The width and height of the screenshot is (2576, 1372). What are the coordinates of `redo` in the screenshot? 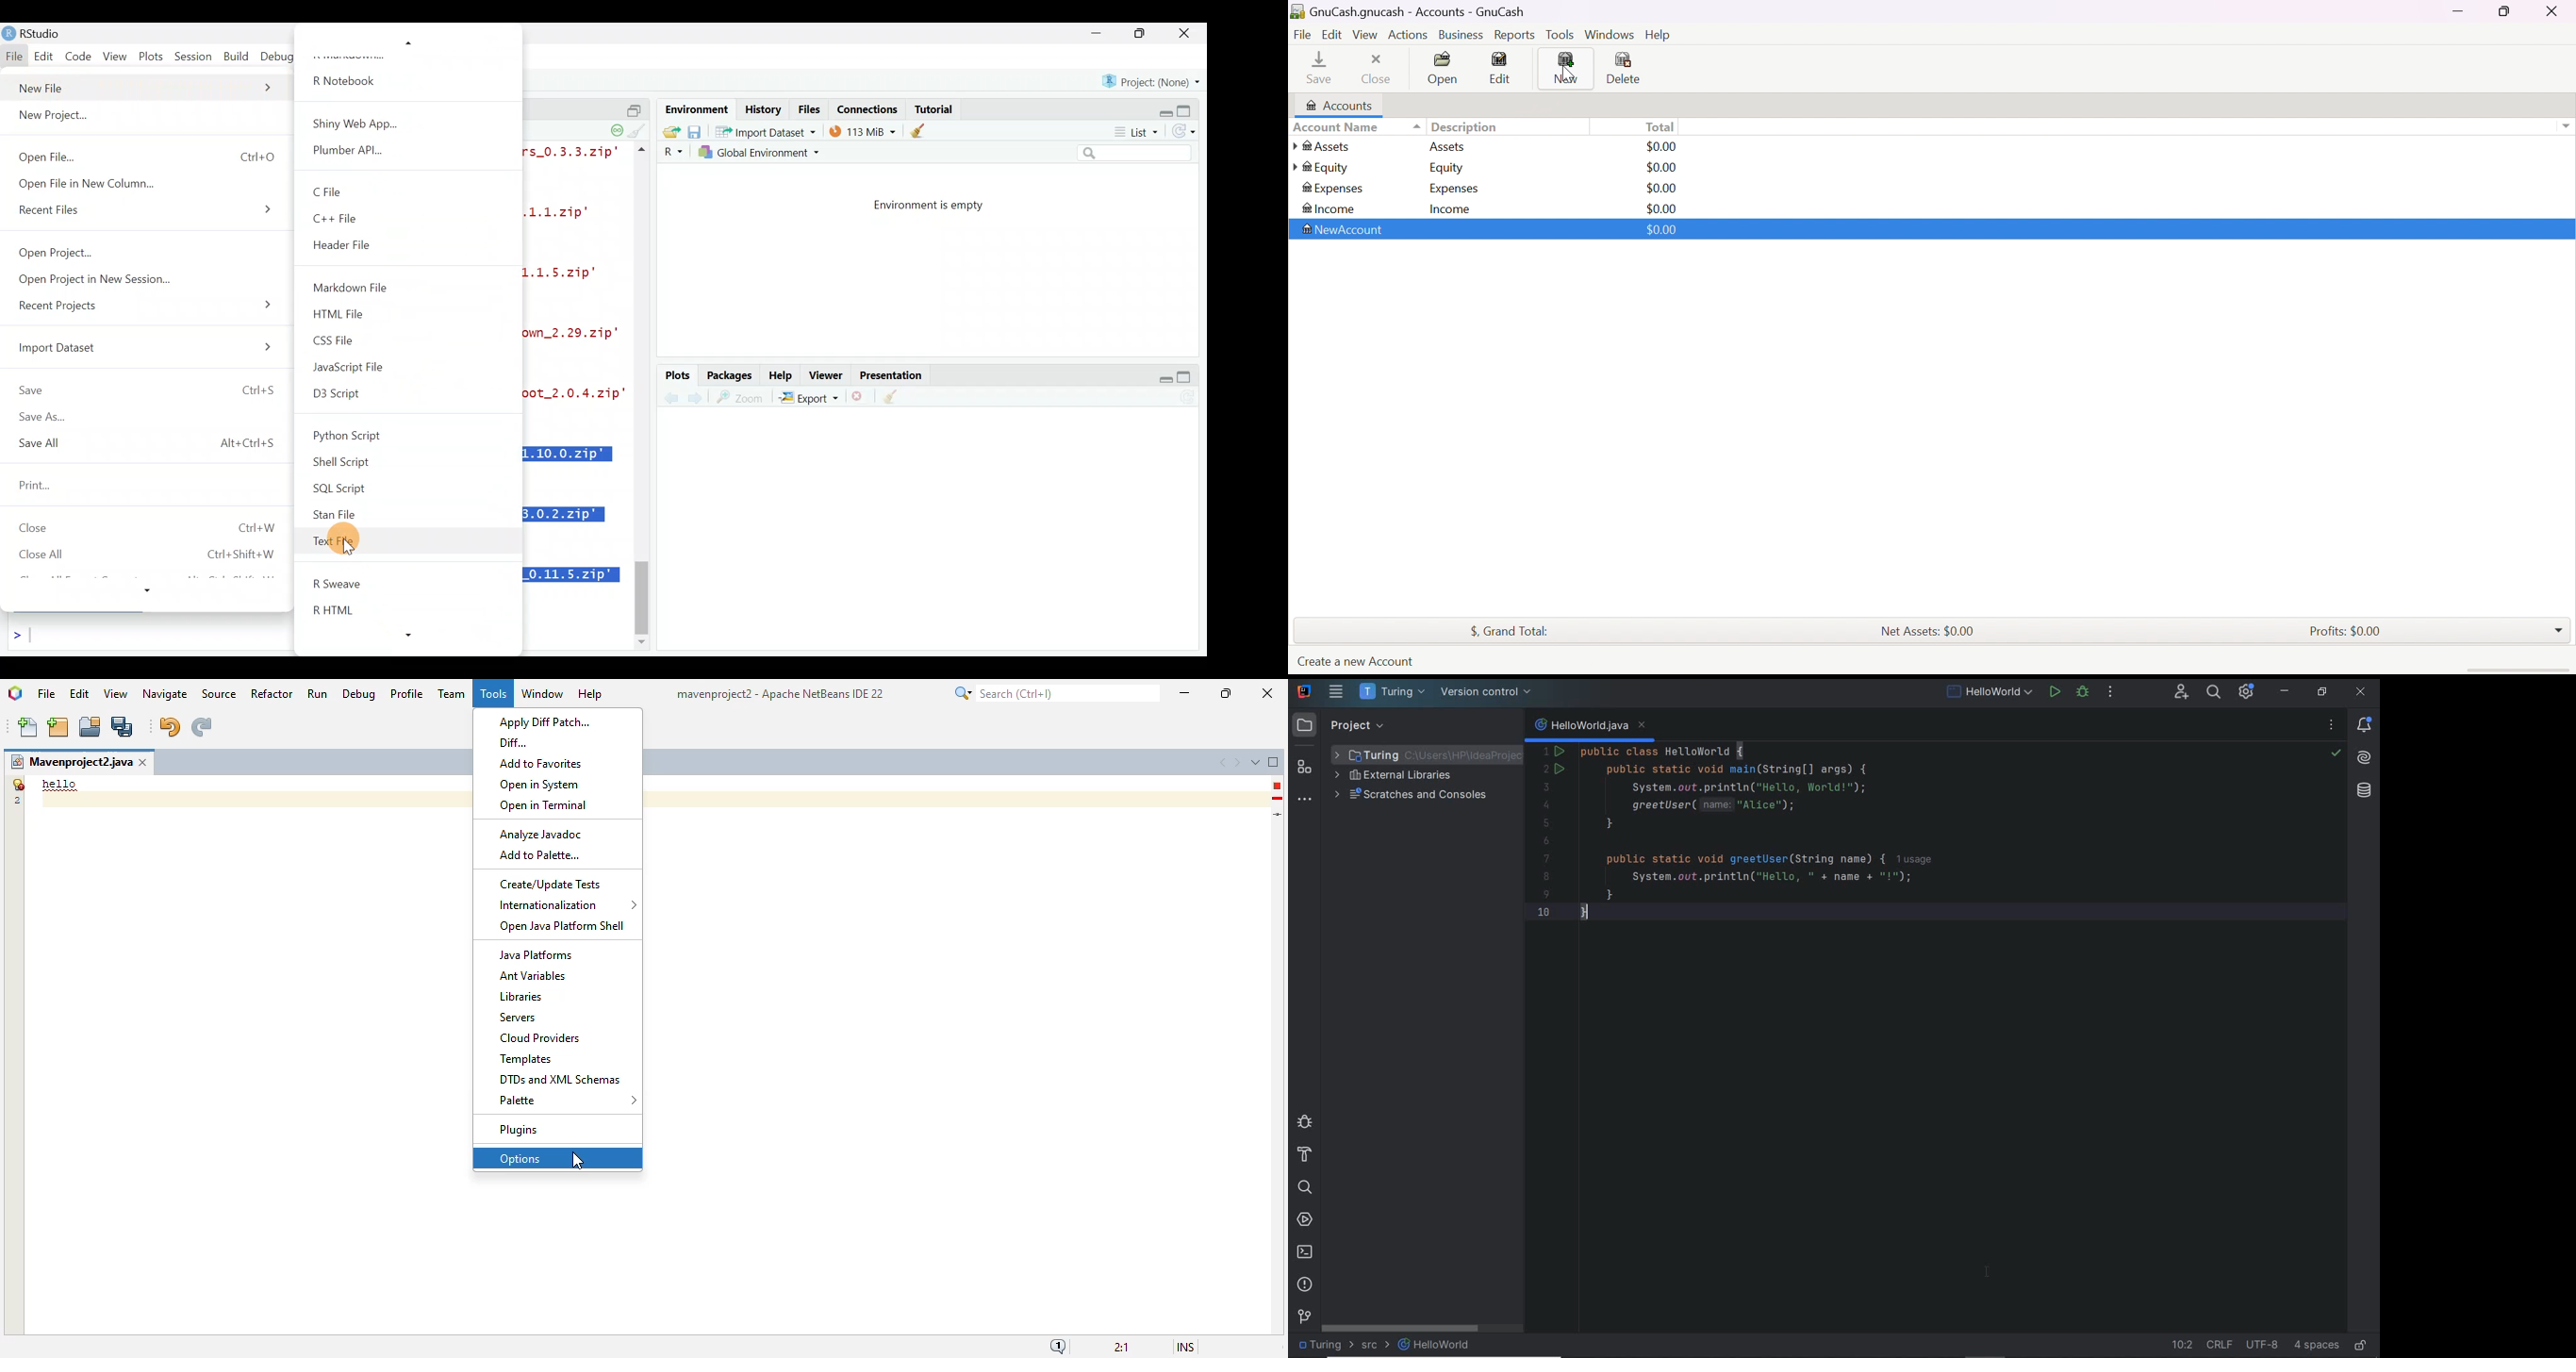 It's located at (201, 727).